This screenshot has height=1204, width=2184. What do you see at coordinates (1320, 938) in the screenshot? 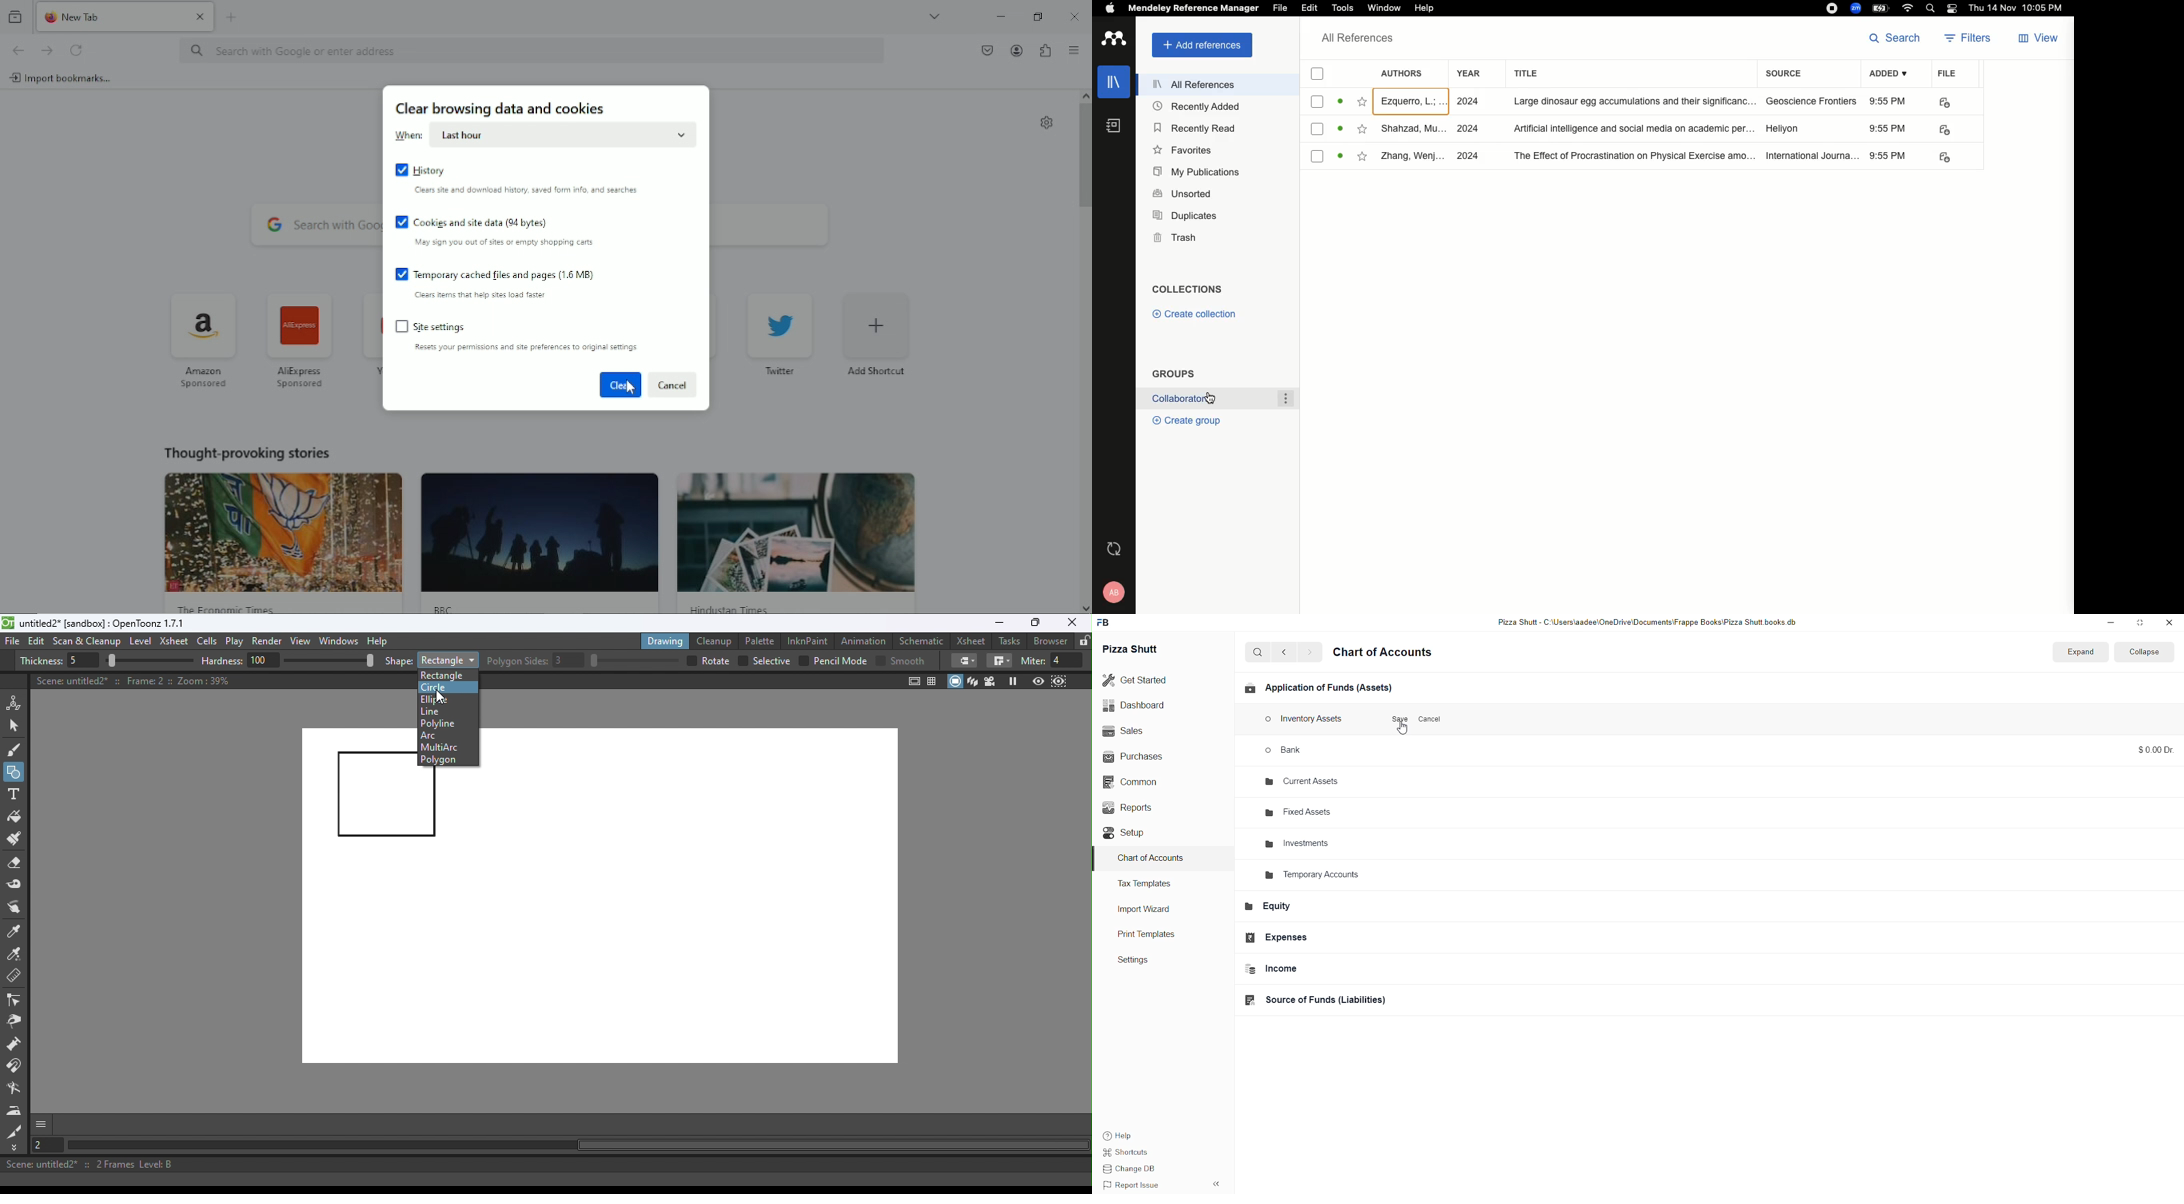
I see `Expenses ` at bounding box center [1320, 938].